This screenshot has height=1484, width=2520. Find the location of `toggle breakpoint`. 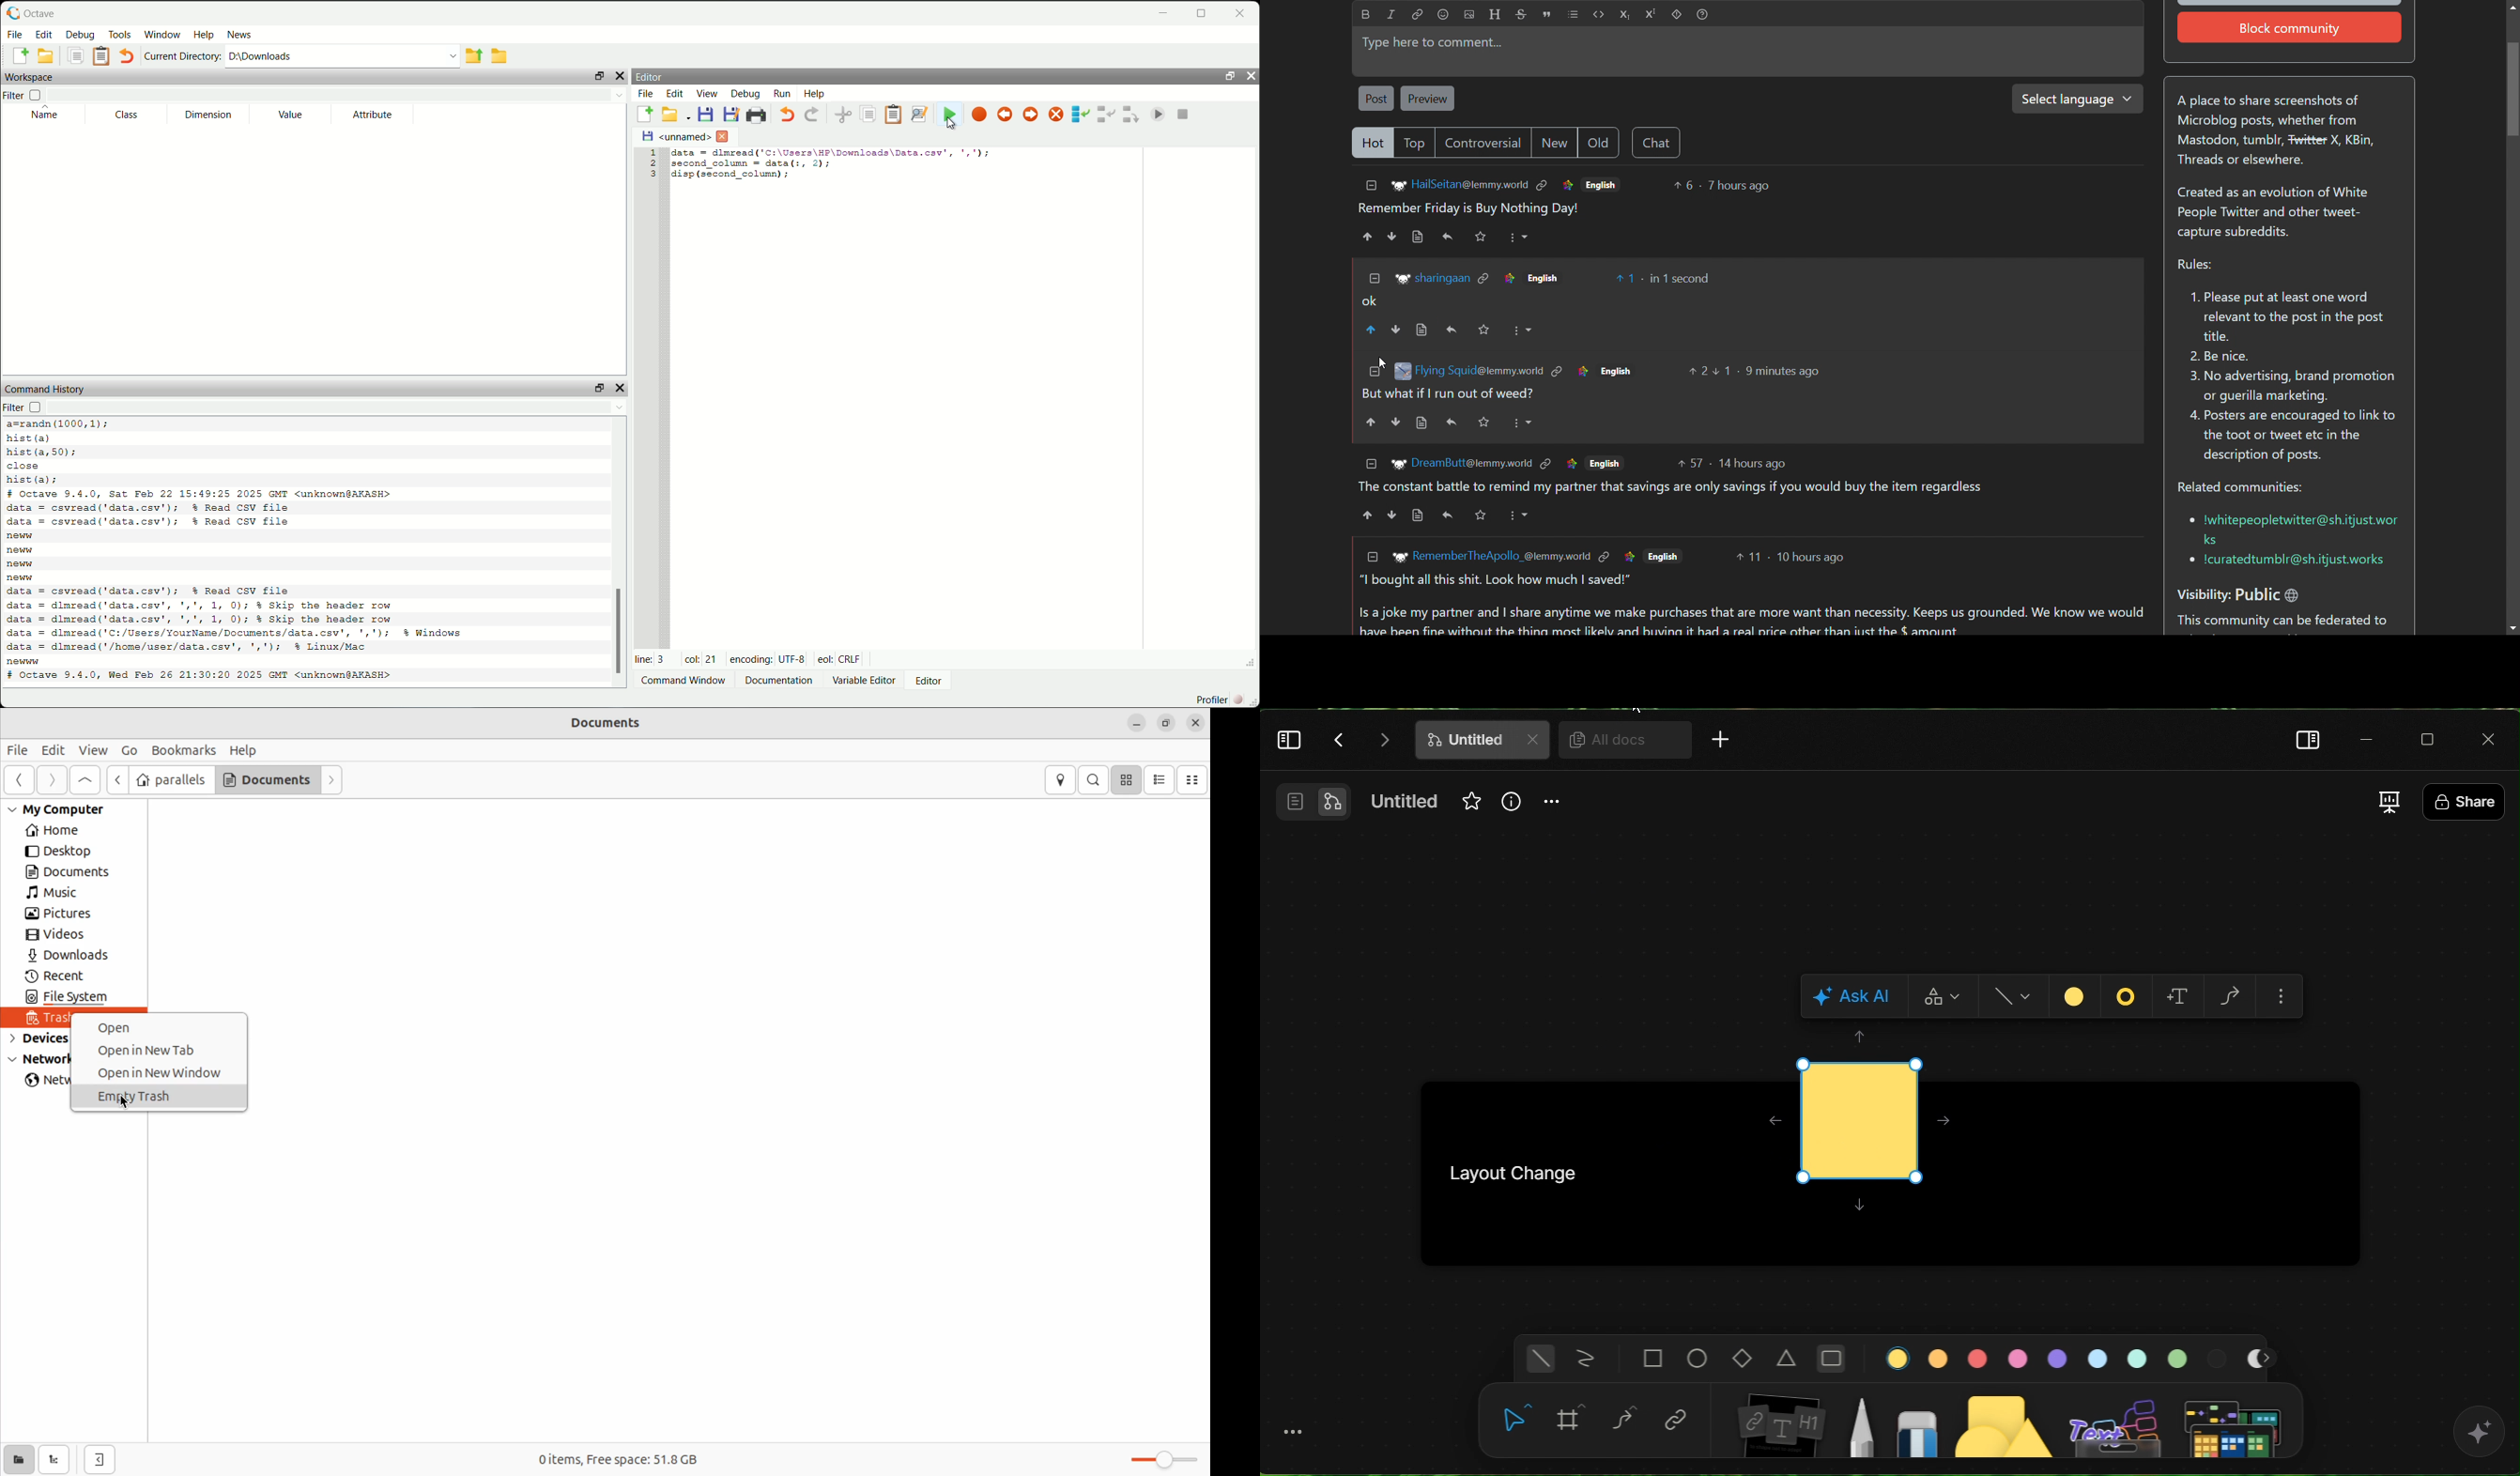

toggle breakpoint is located at coordinates (979, 116).